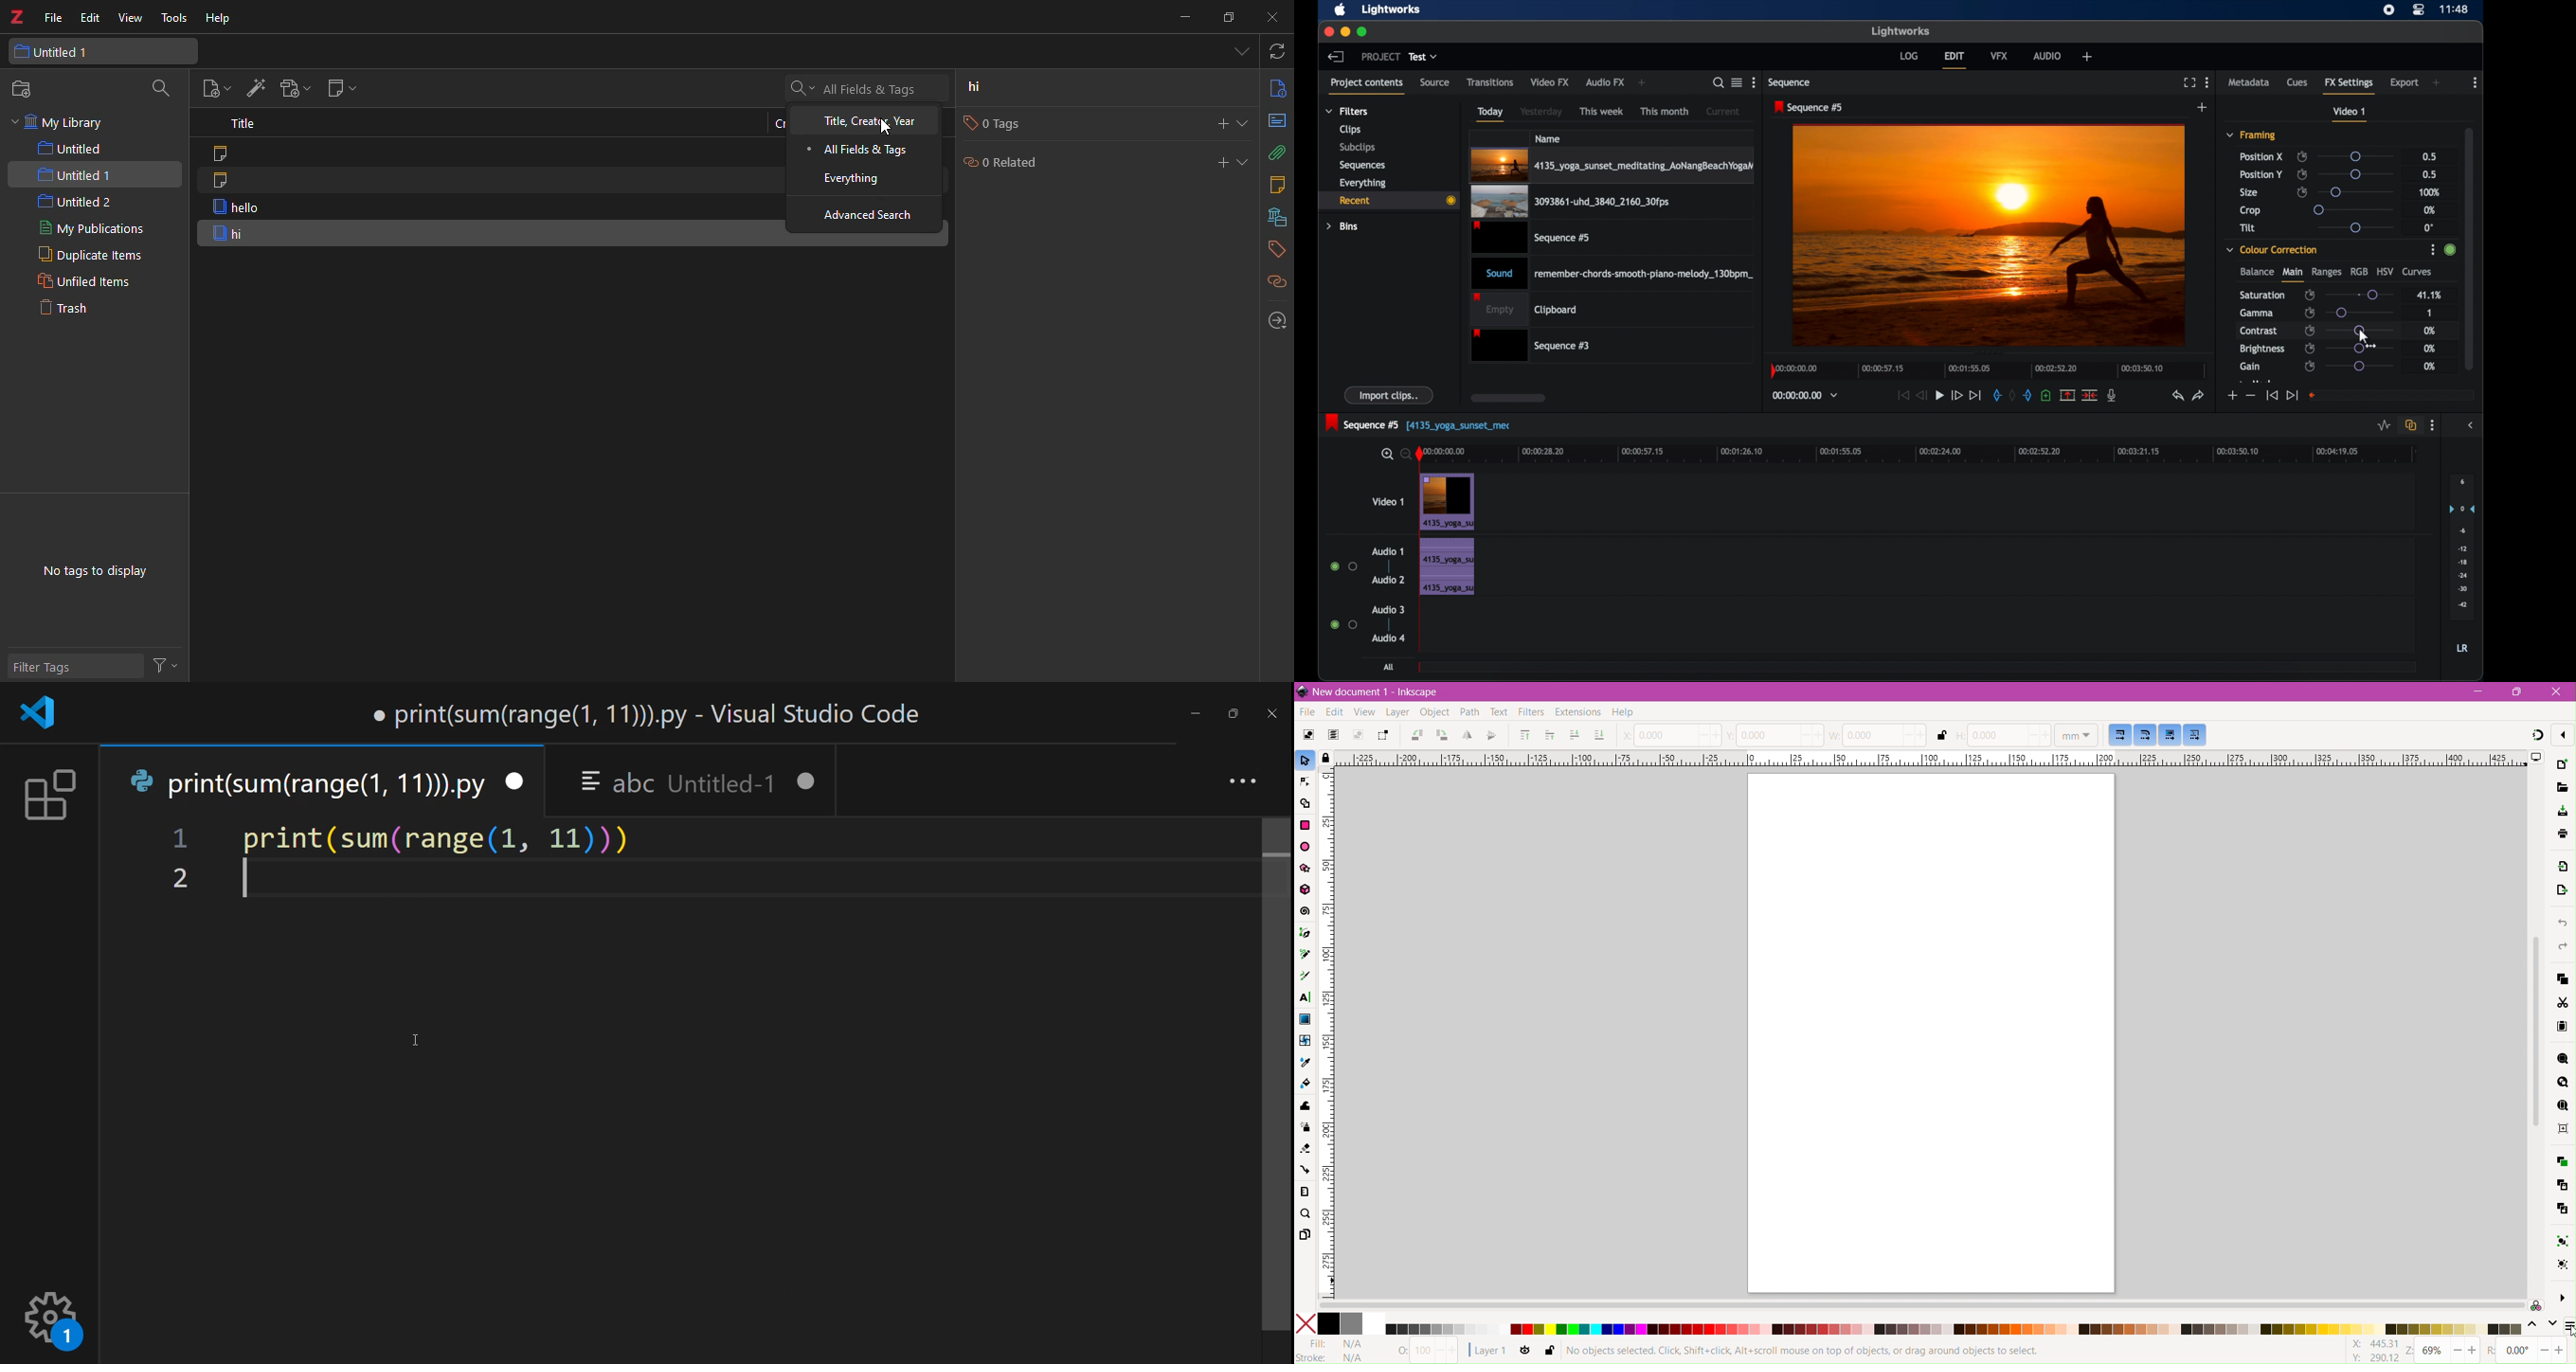 The width and height of the screenshot is (2576, 1372). I want to click on Object Rotate 90, so click(1441, 736).